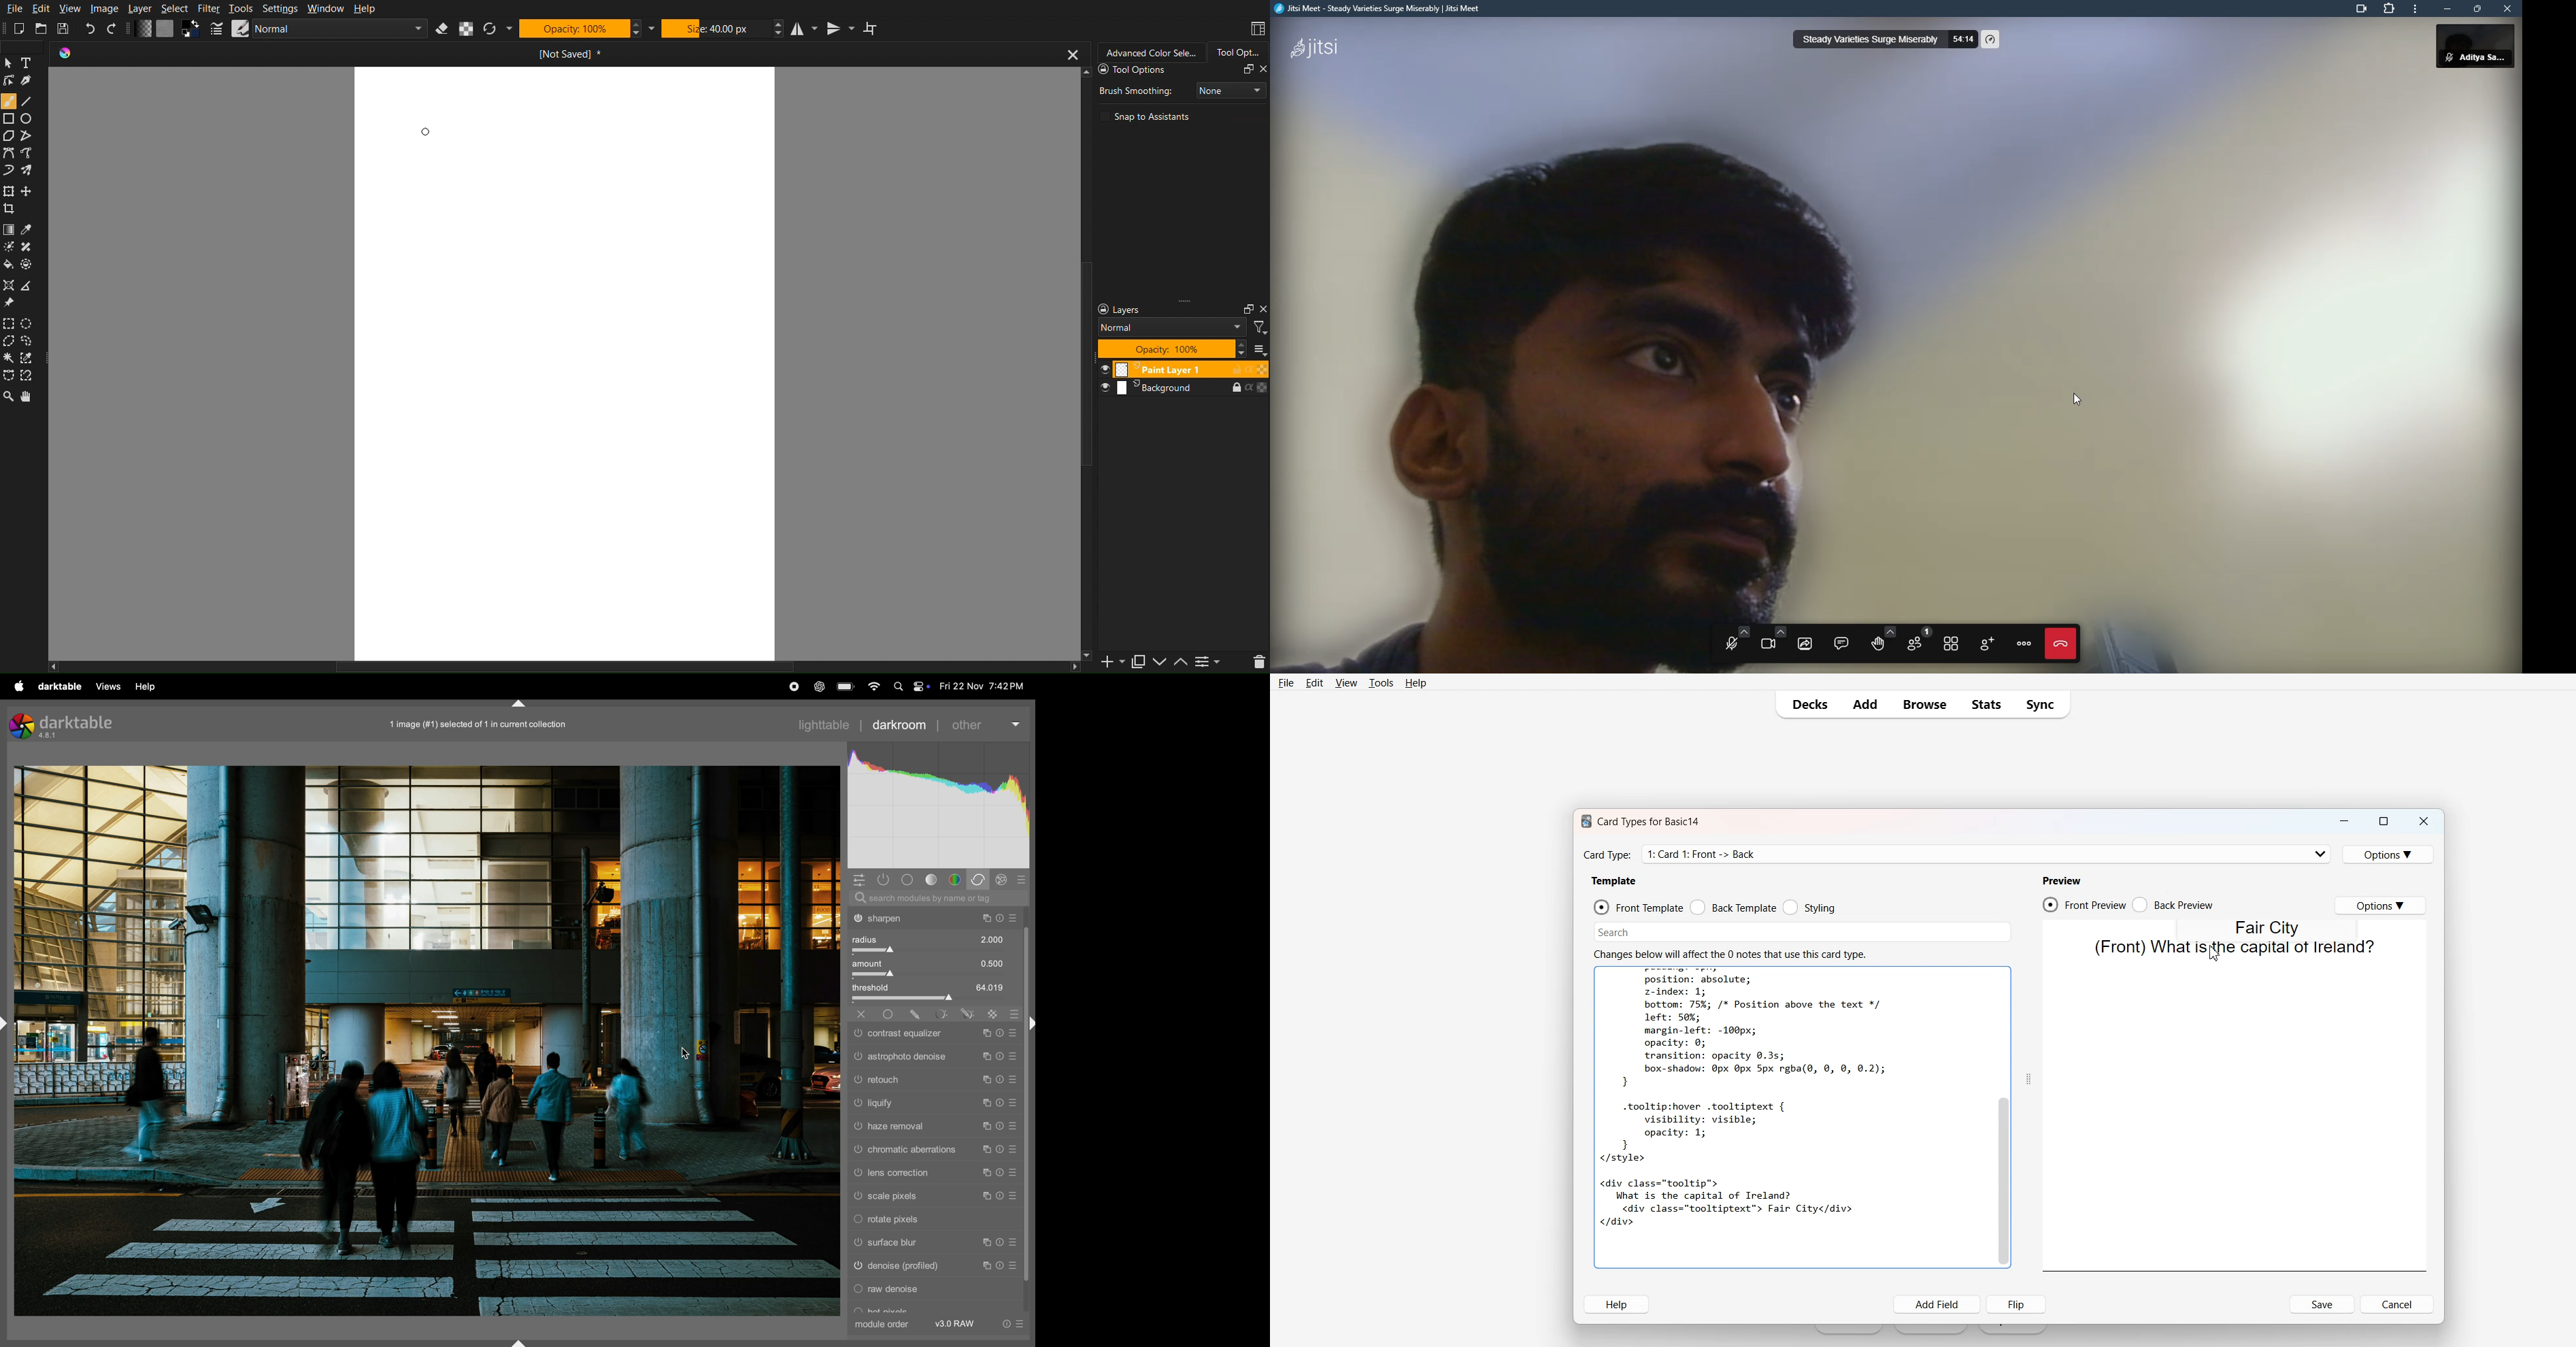 The image size is (2576, 1372). I want to click on Ellipse Marquee Tool, so click(29, 325).